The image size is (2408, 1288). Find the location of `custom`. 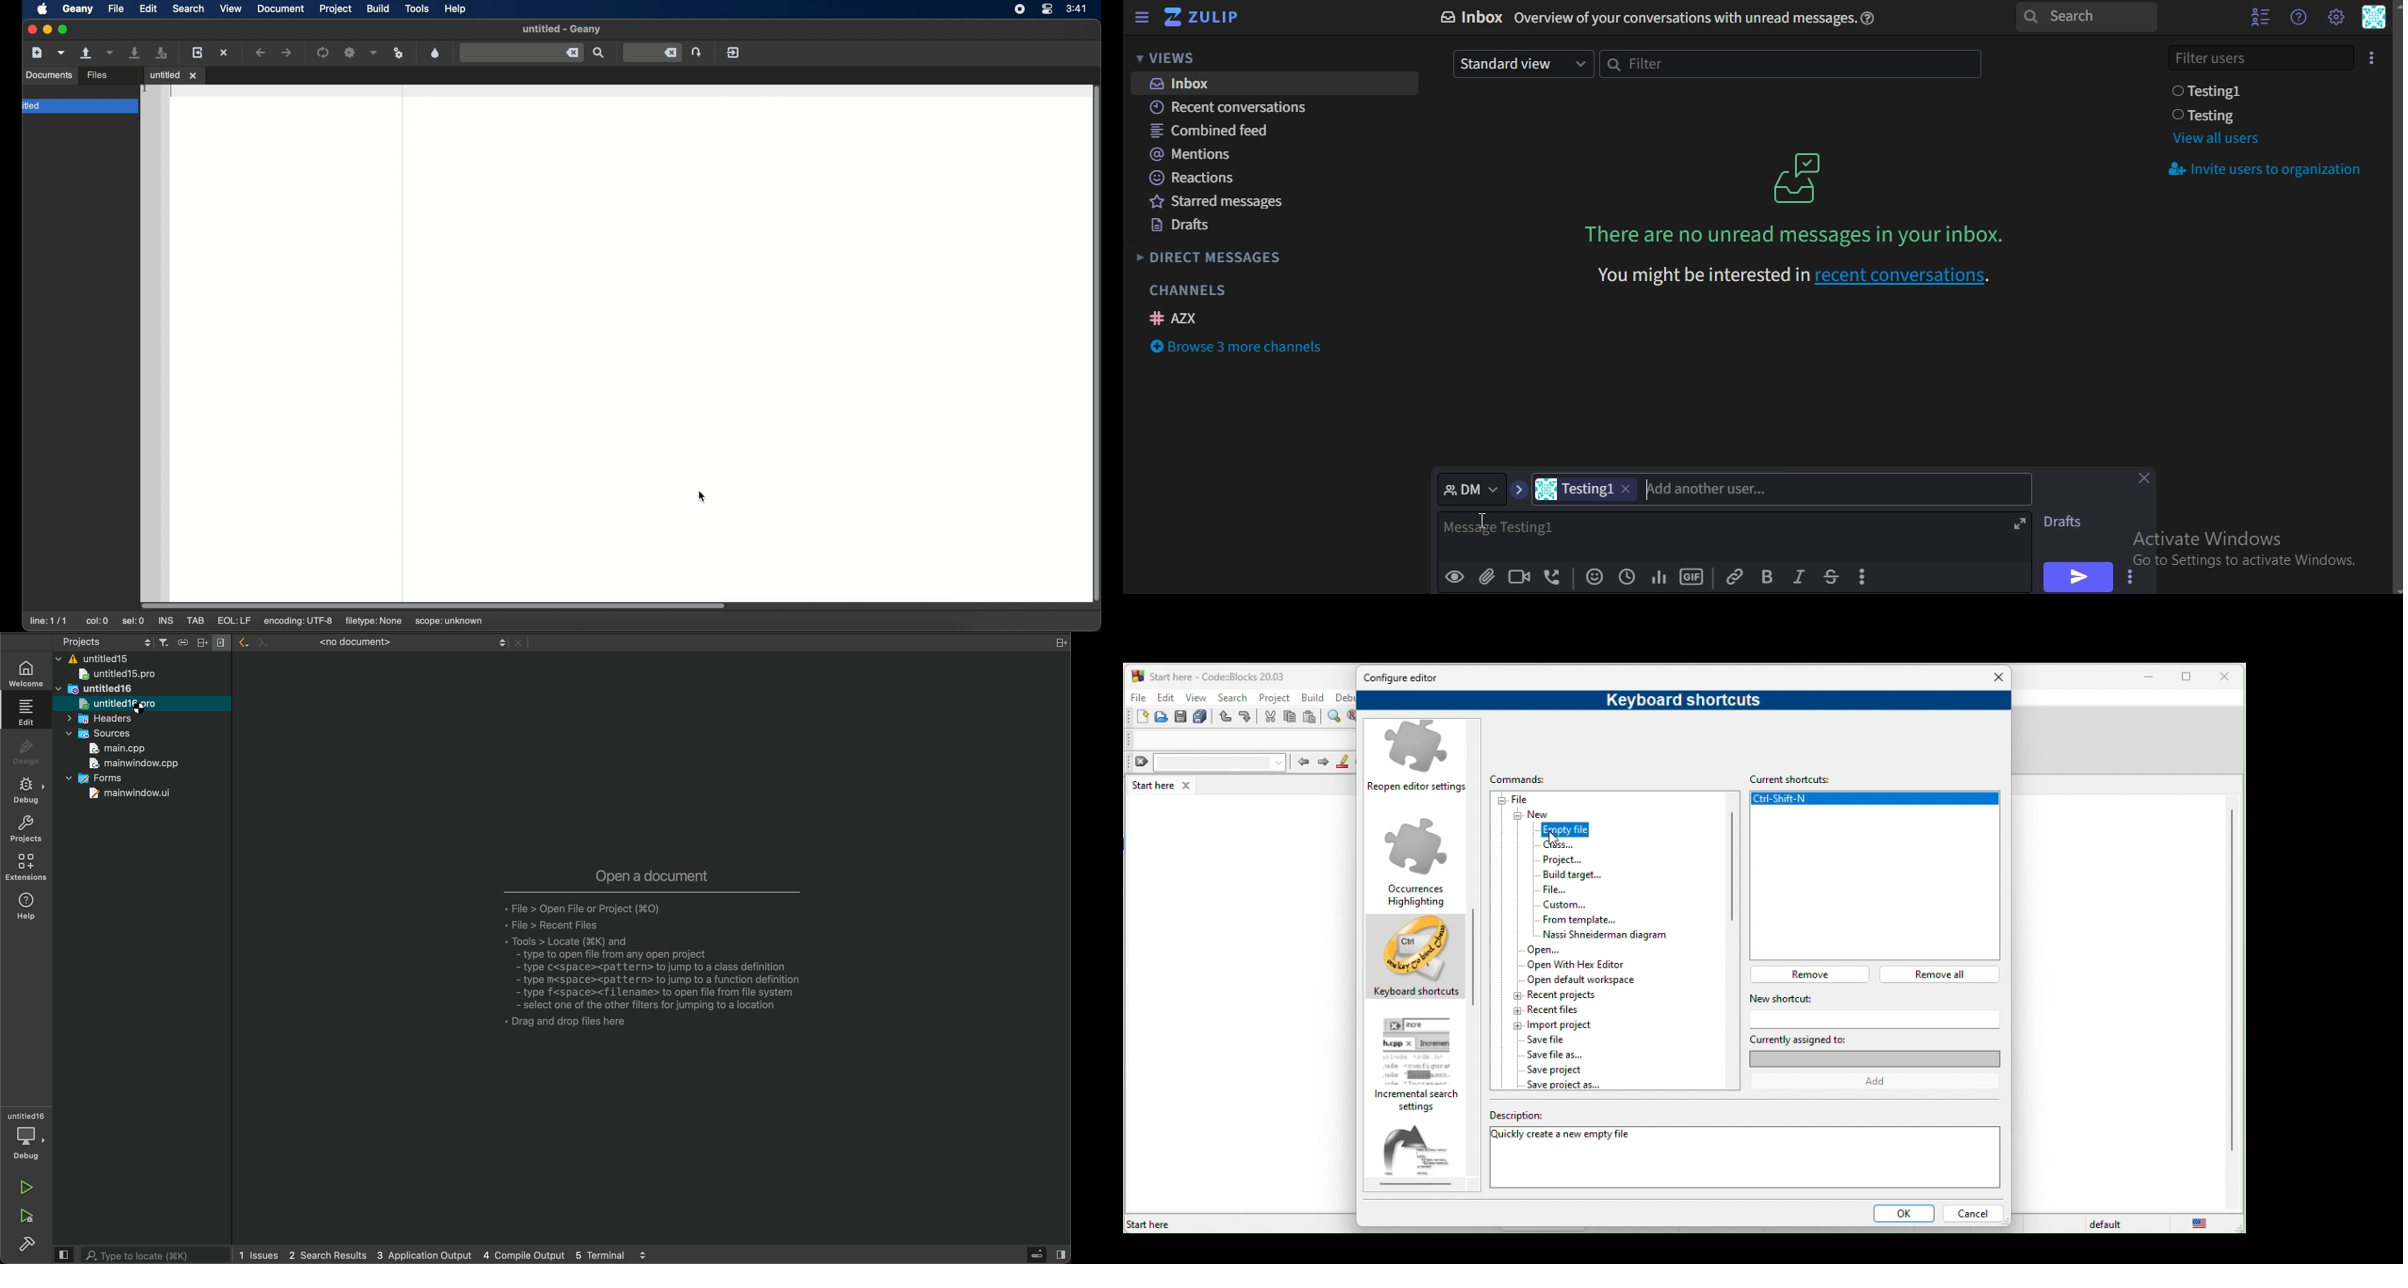

custom is located at coordinates (1581, 905).